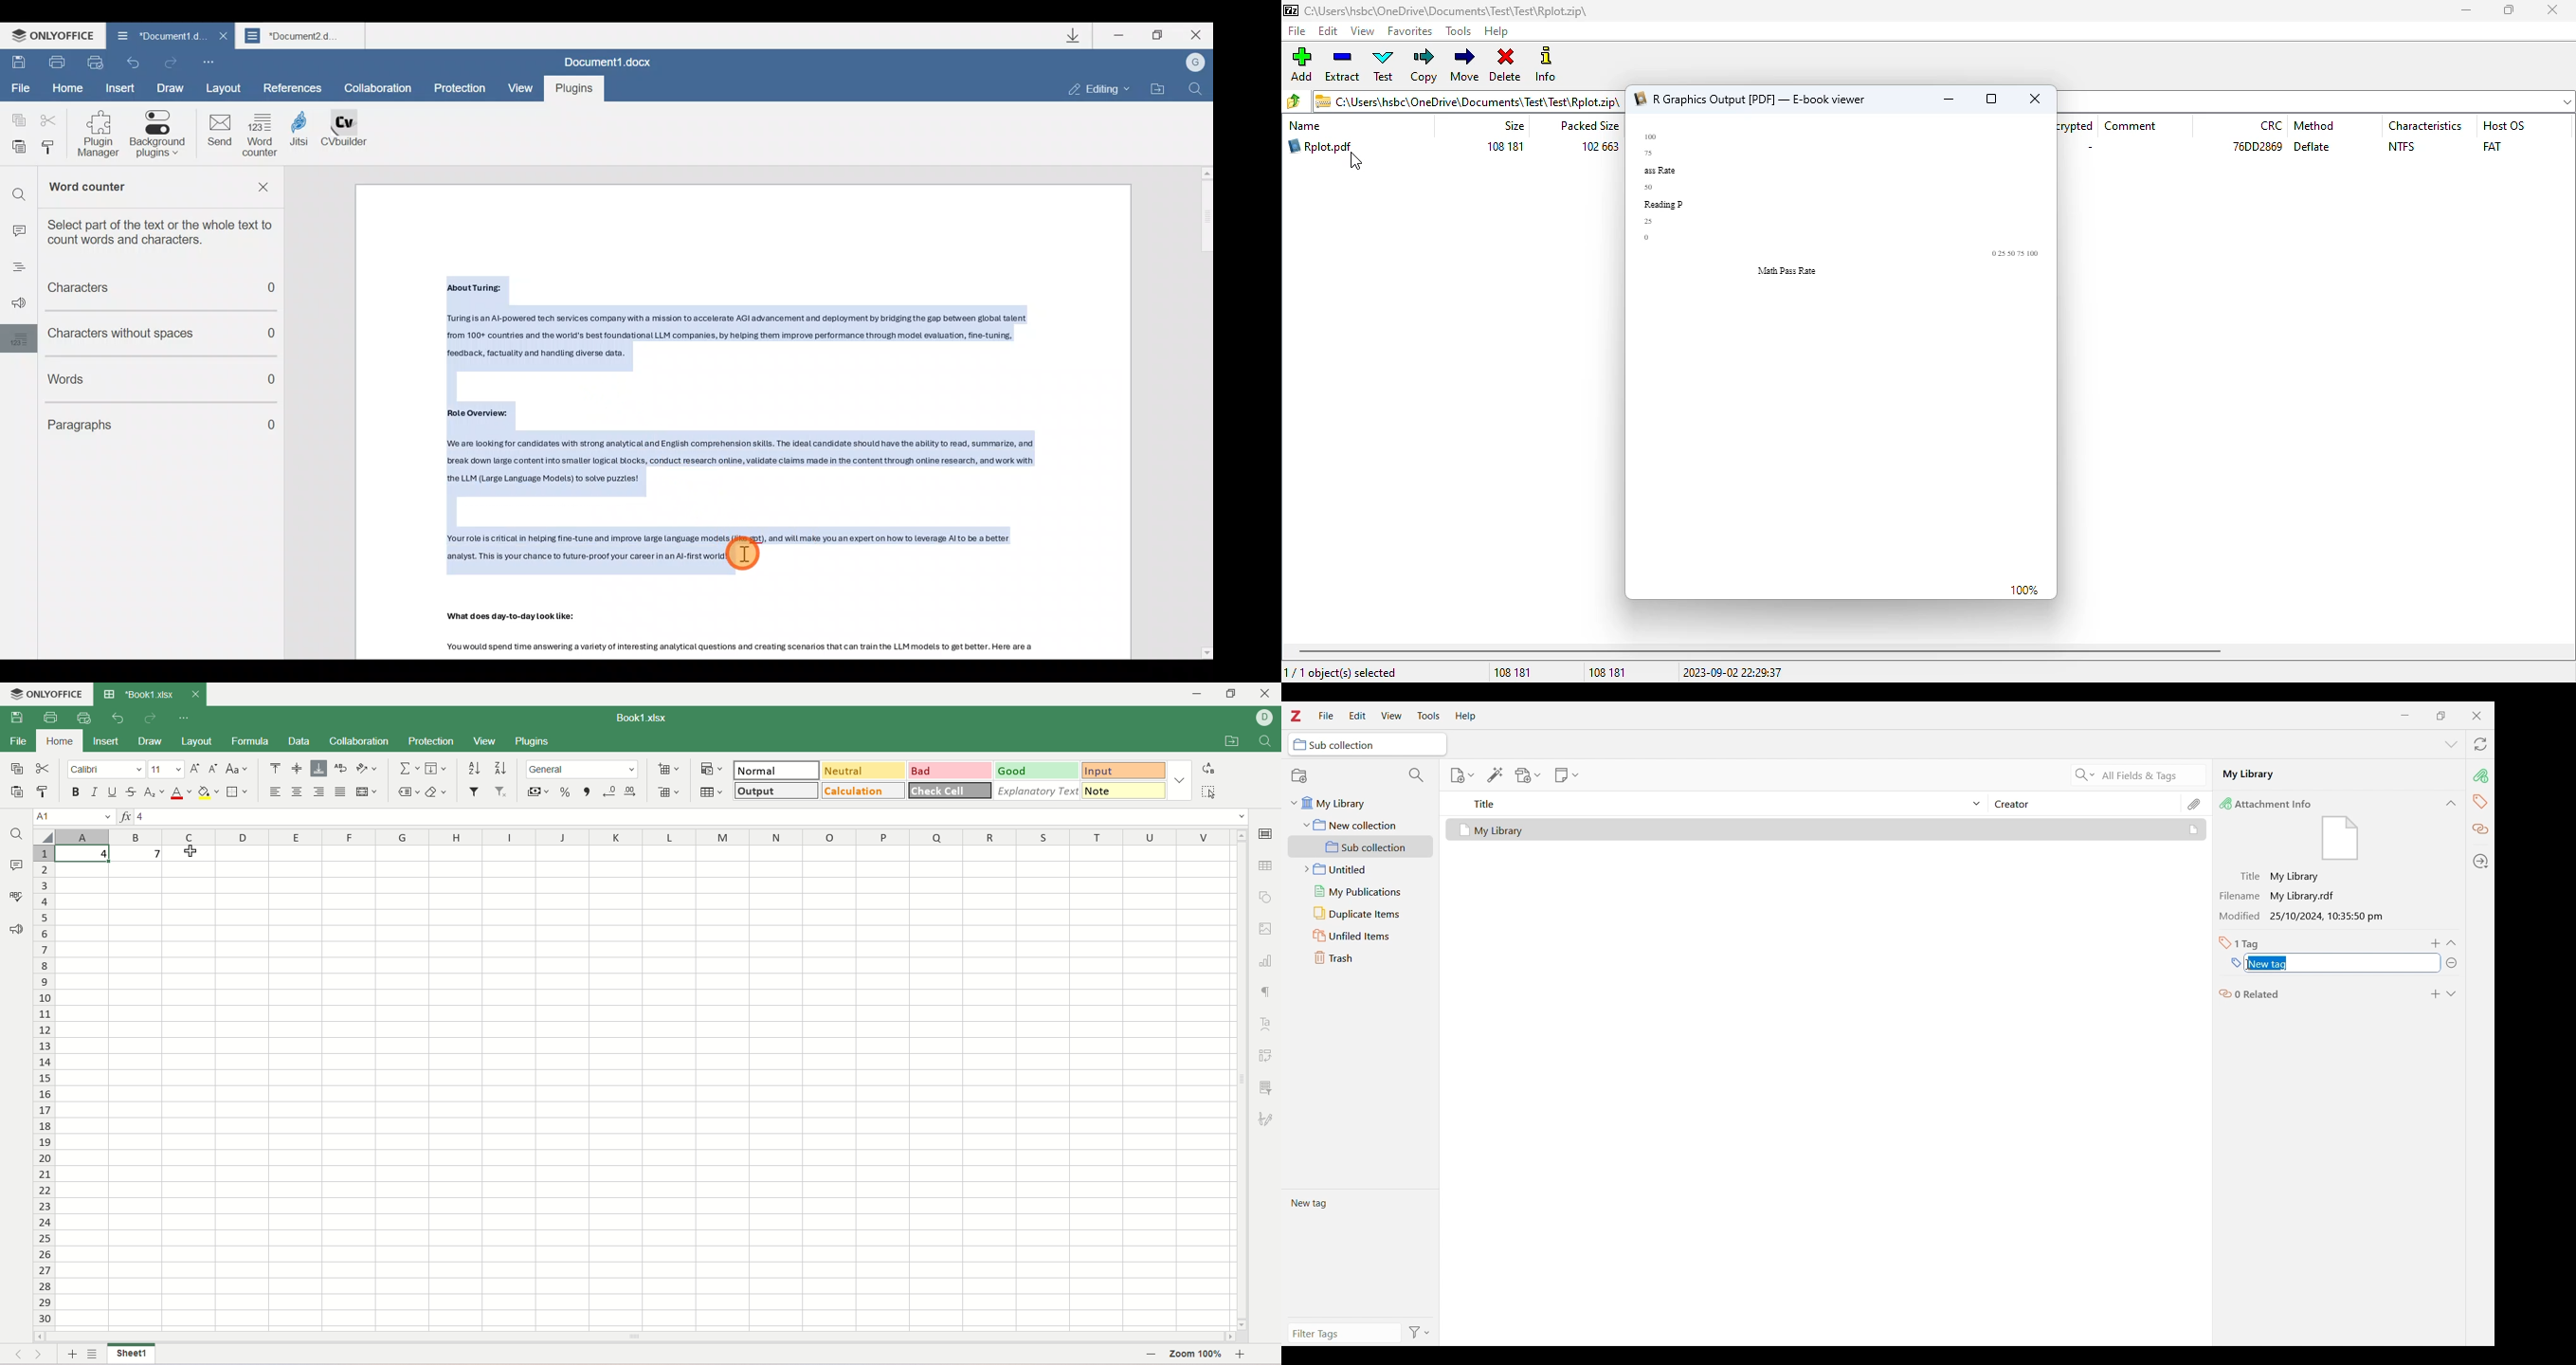  What do you see at coordinates (2150, 776) in the screenshot?
I see `All fields and tags search criteria selected` at bounding box center [2150, 776].